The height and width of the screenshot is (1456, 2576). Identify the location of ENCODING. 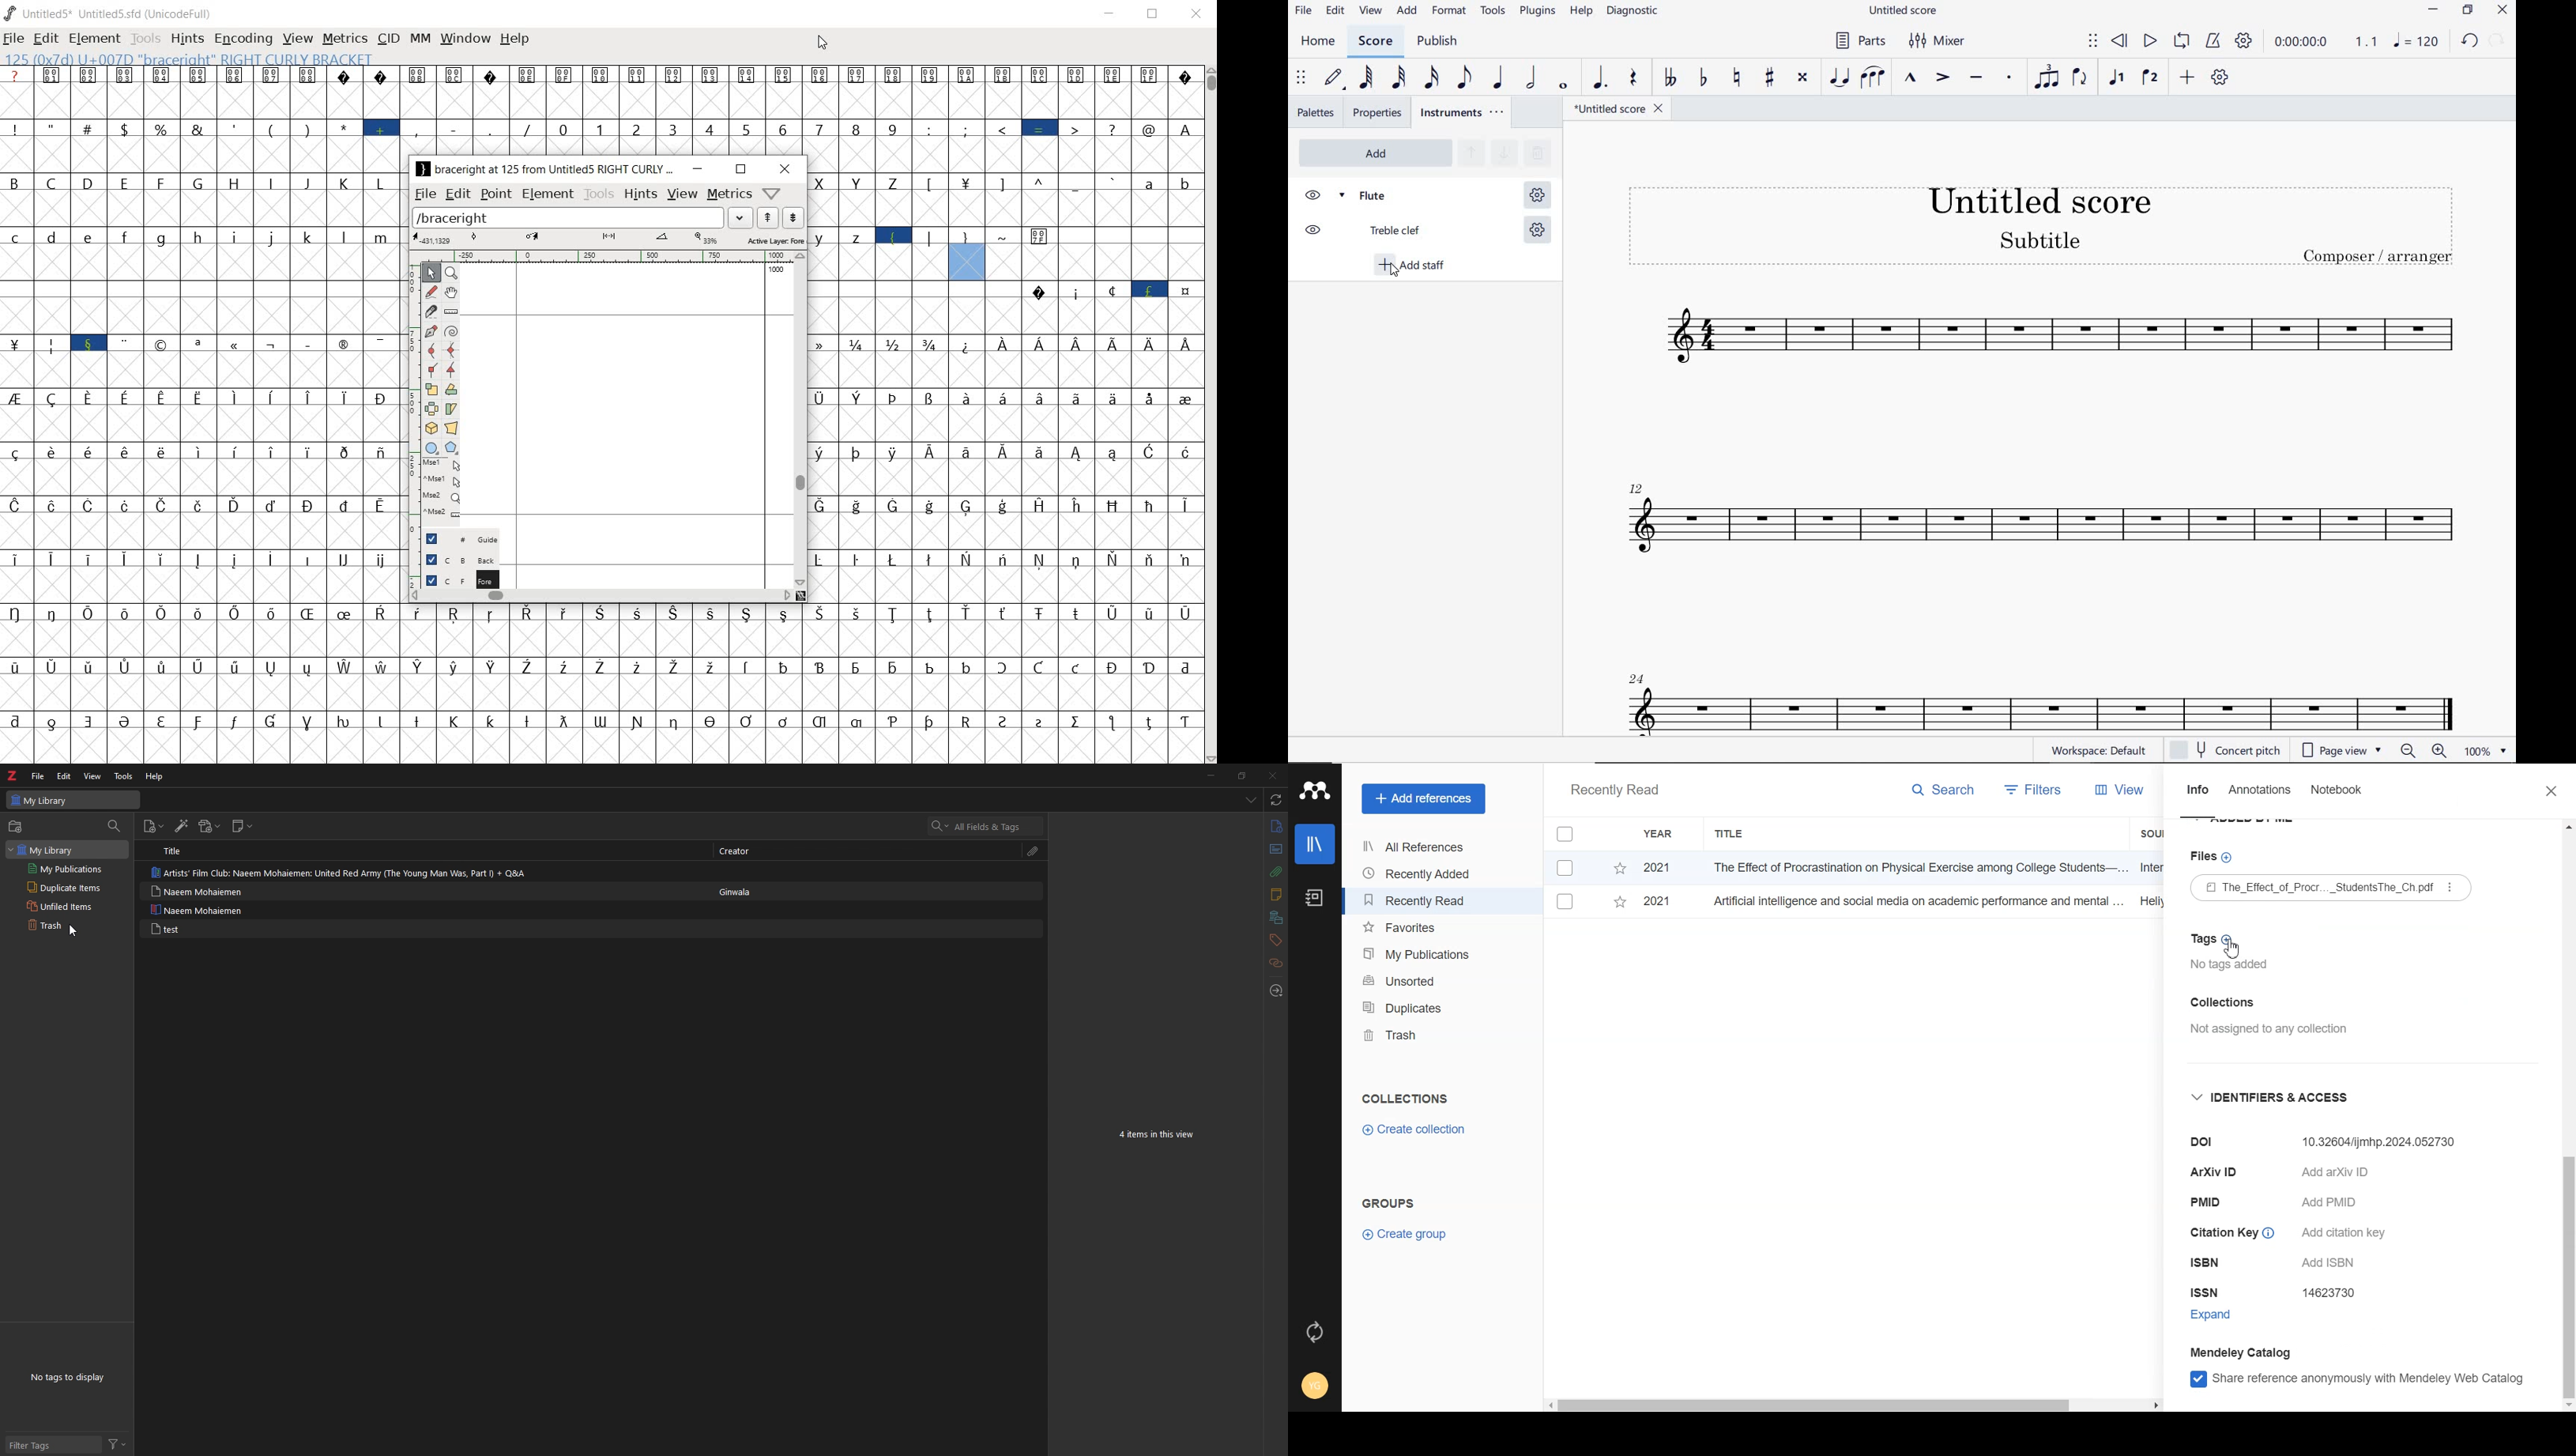
(243, 39).